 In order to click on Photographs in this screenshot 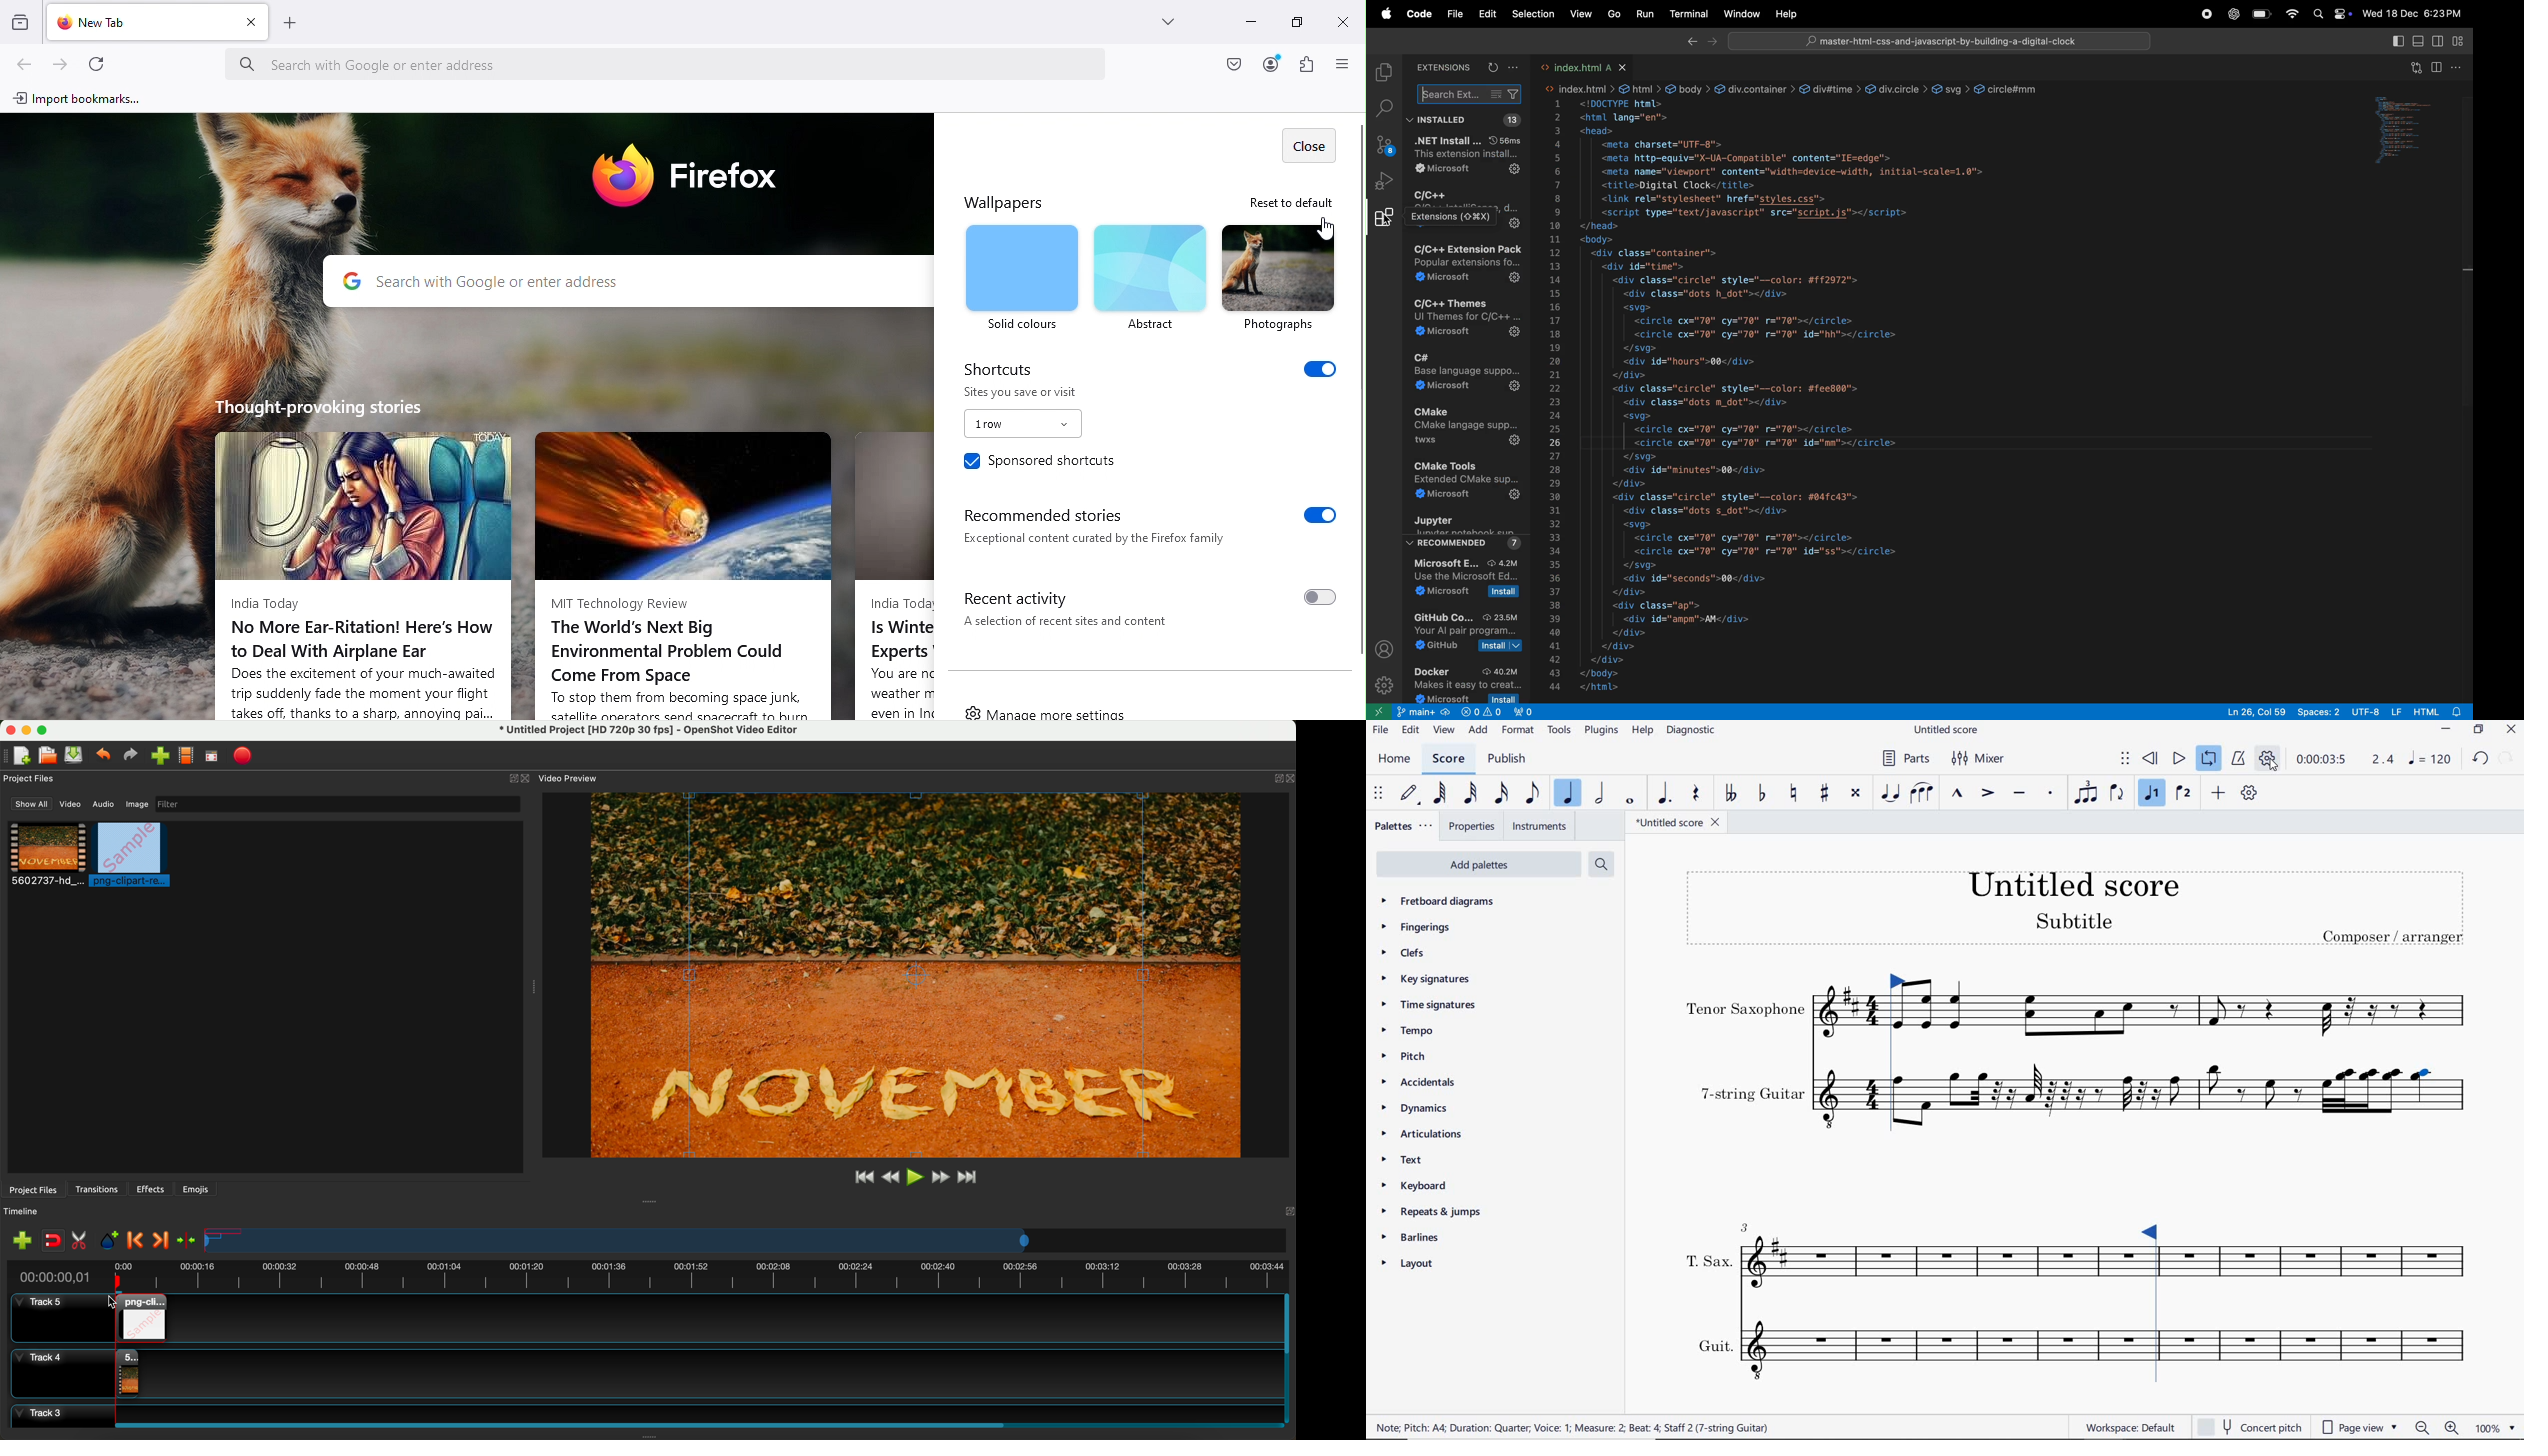, I will do `click(1279, 277)`.